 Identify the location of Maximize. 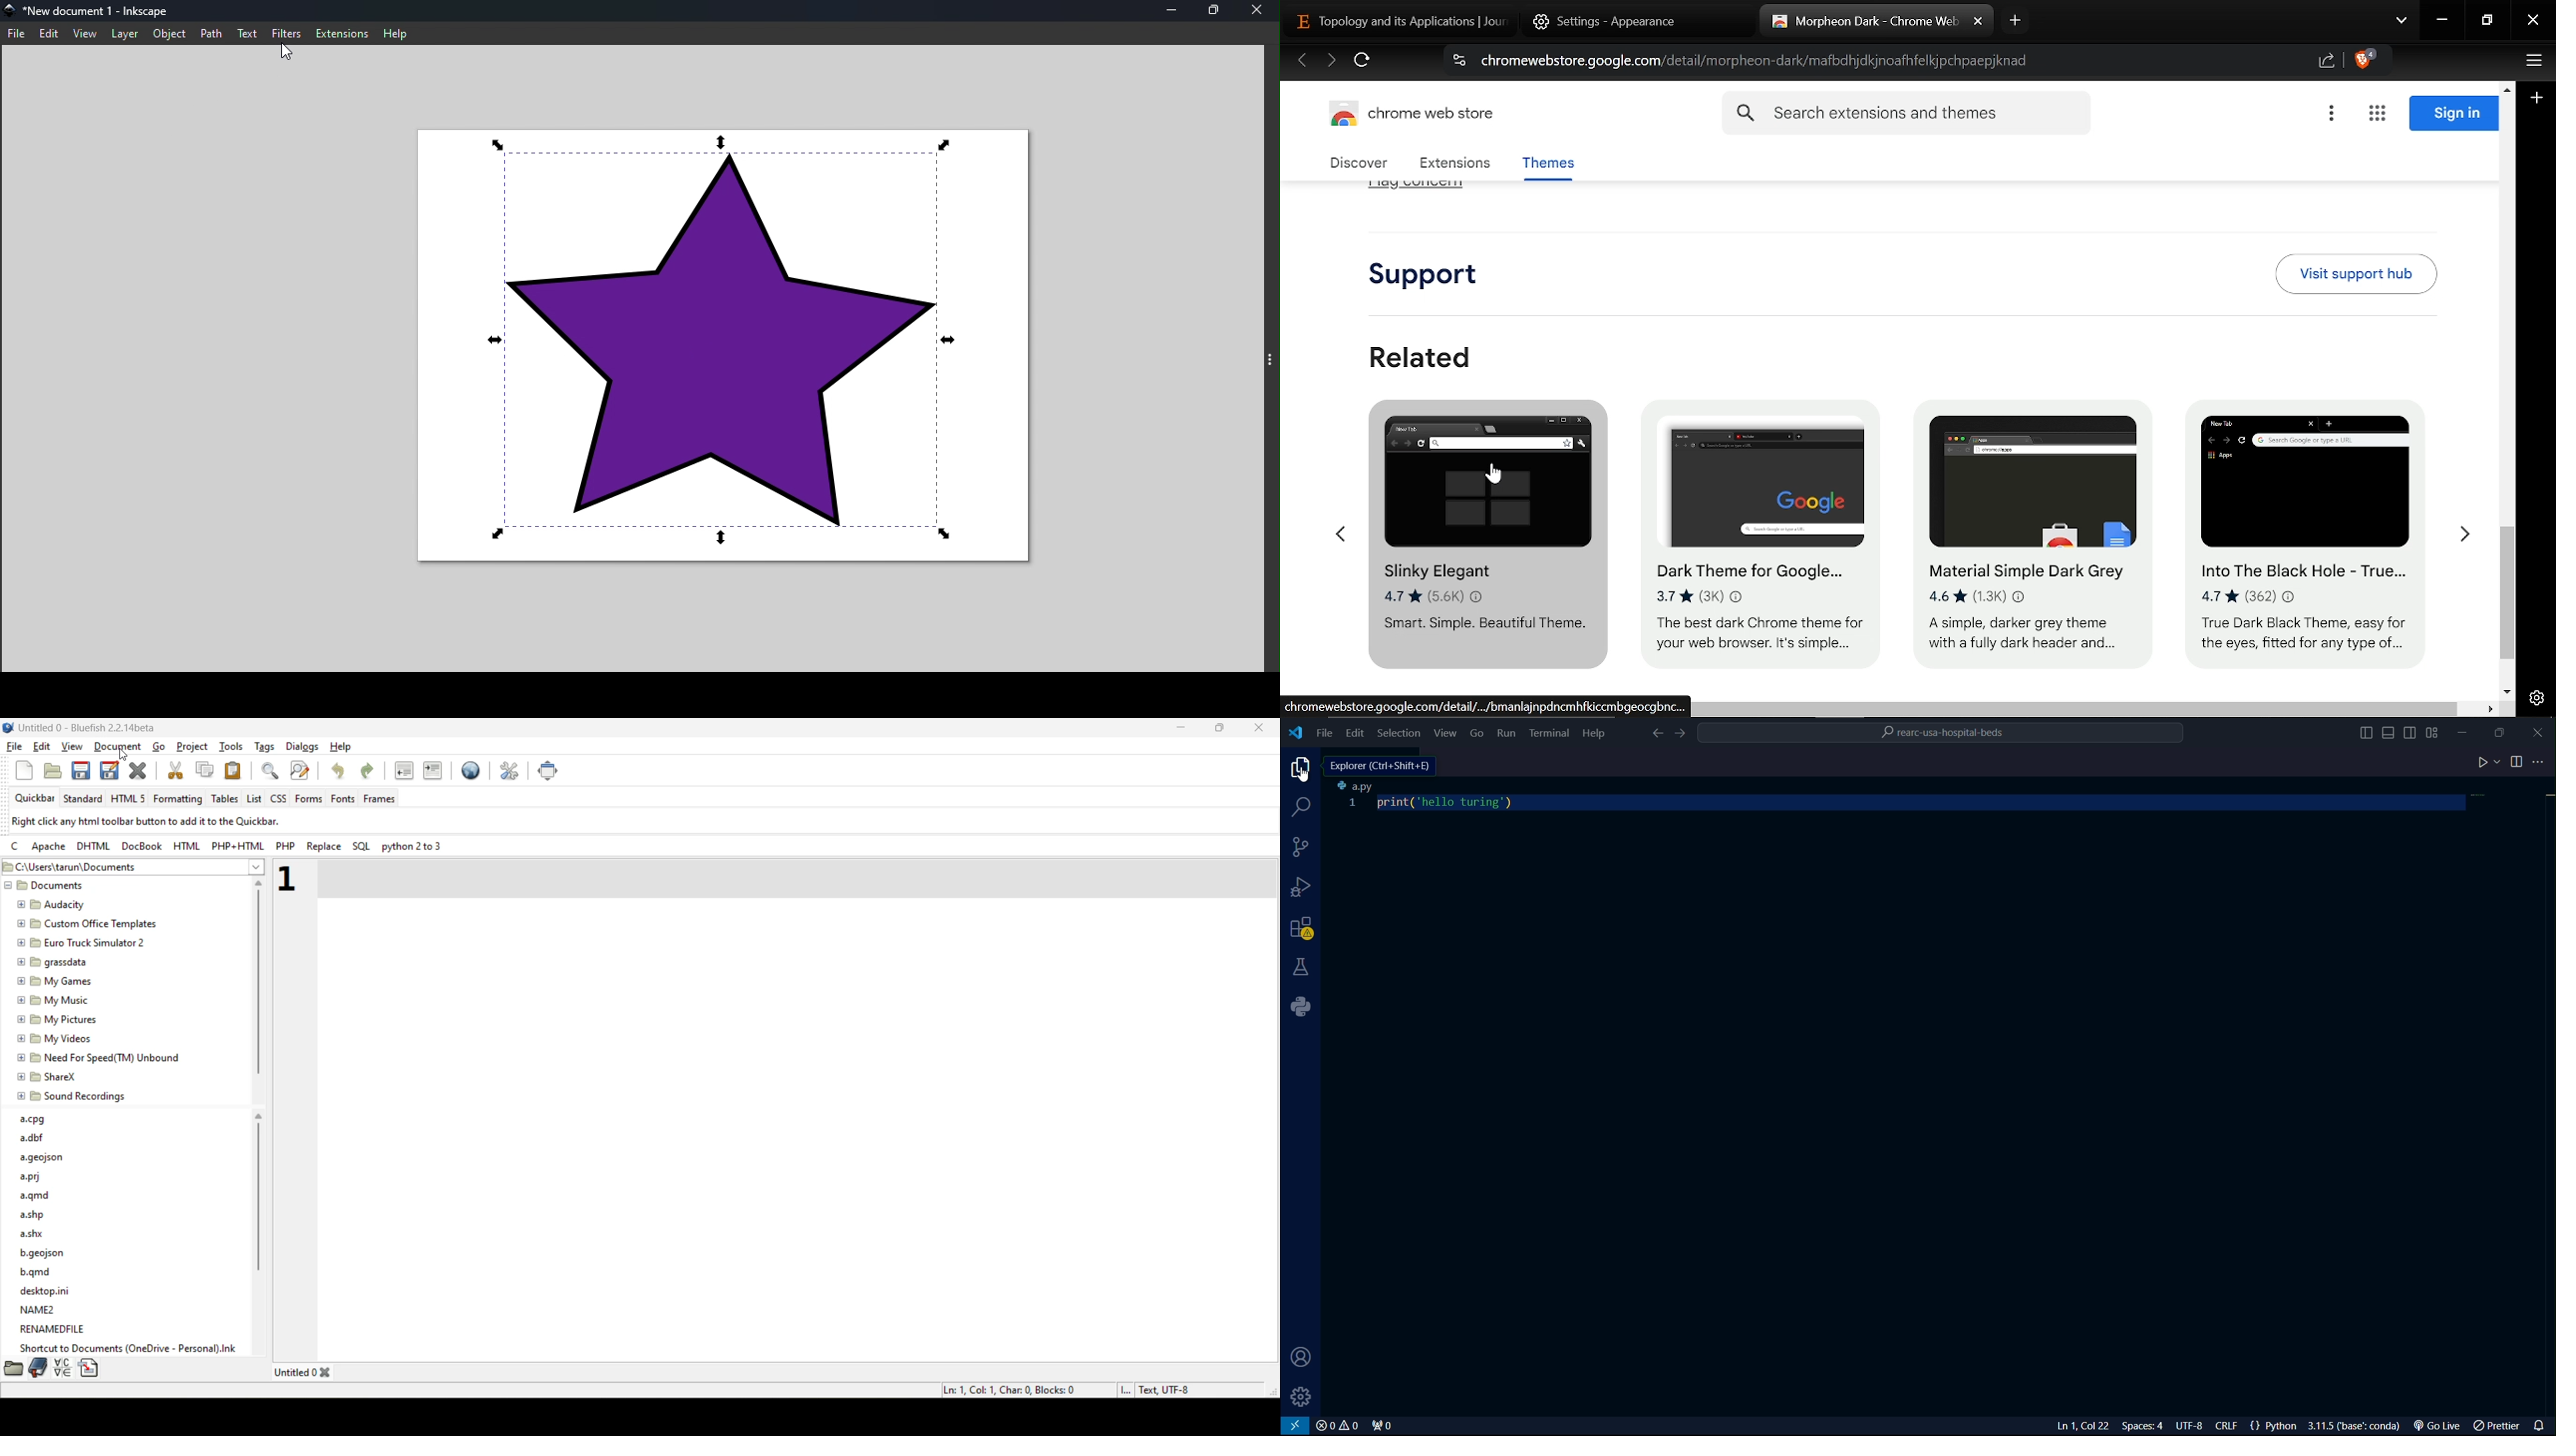
(1218, 13).